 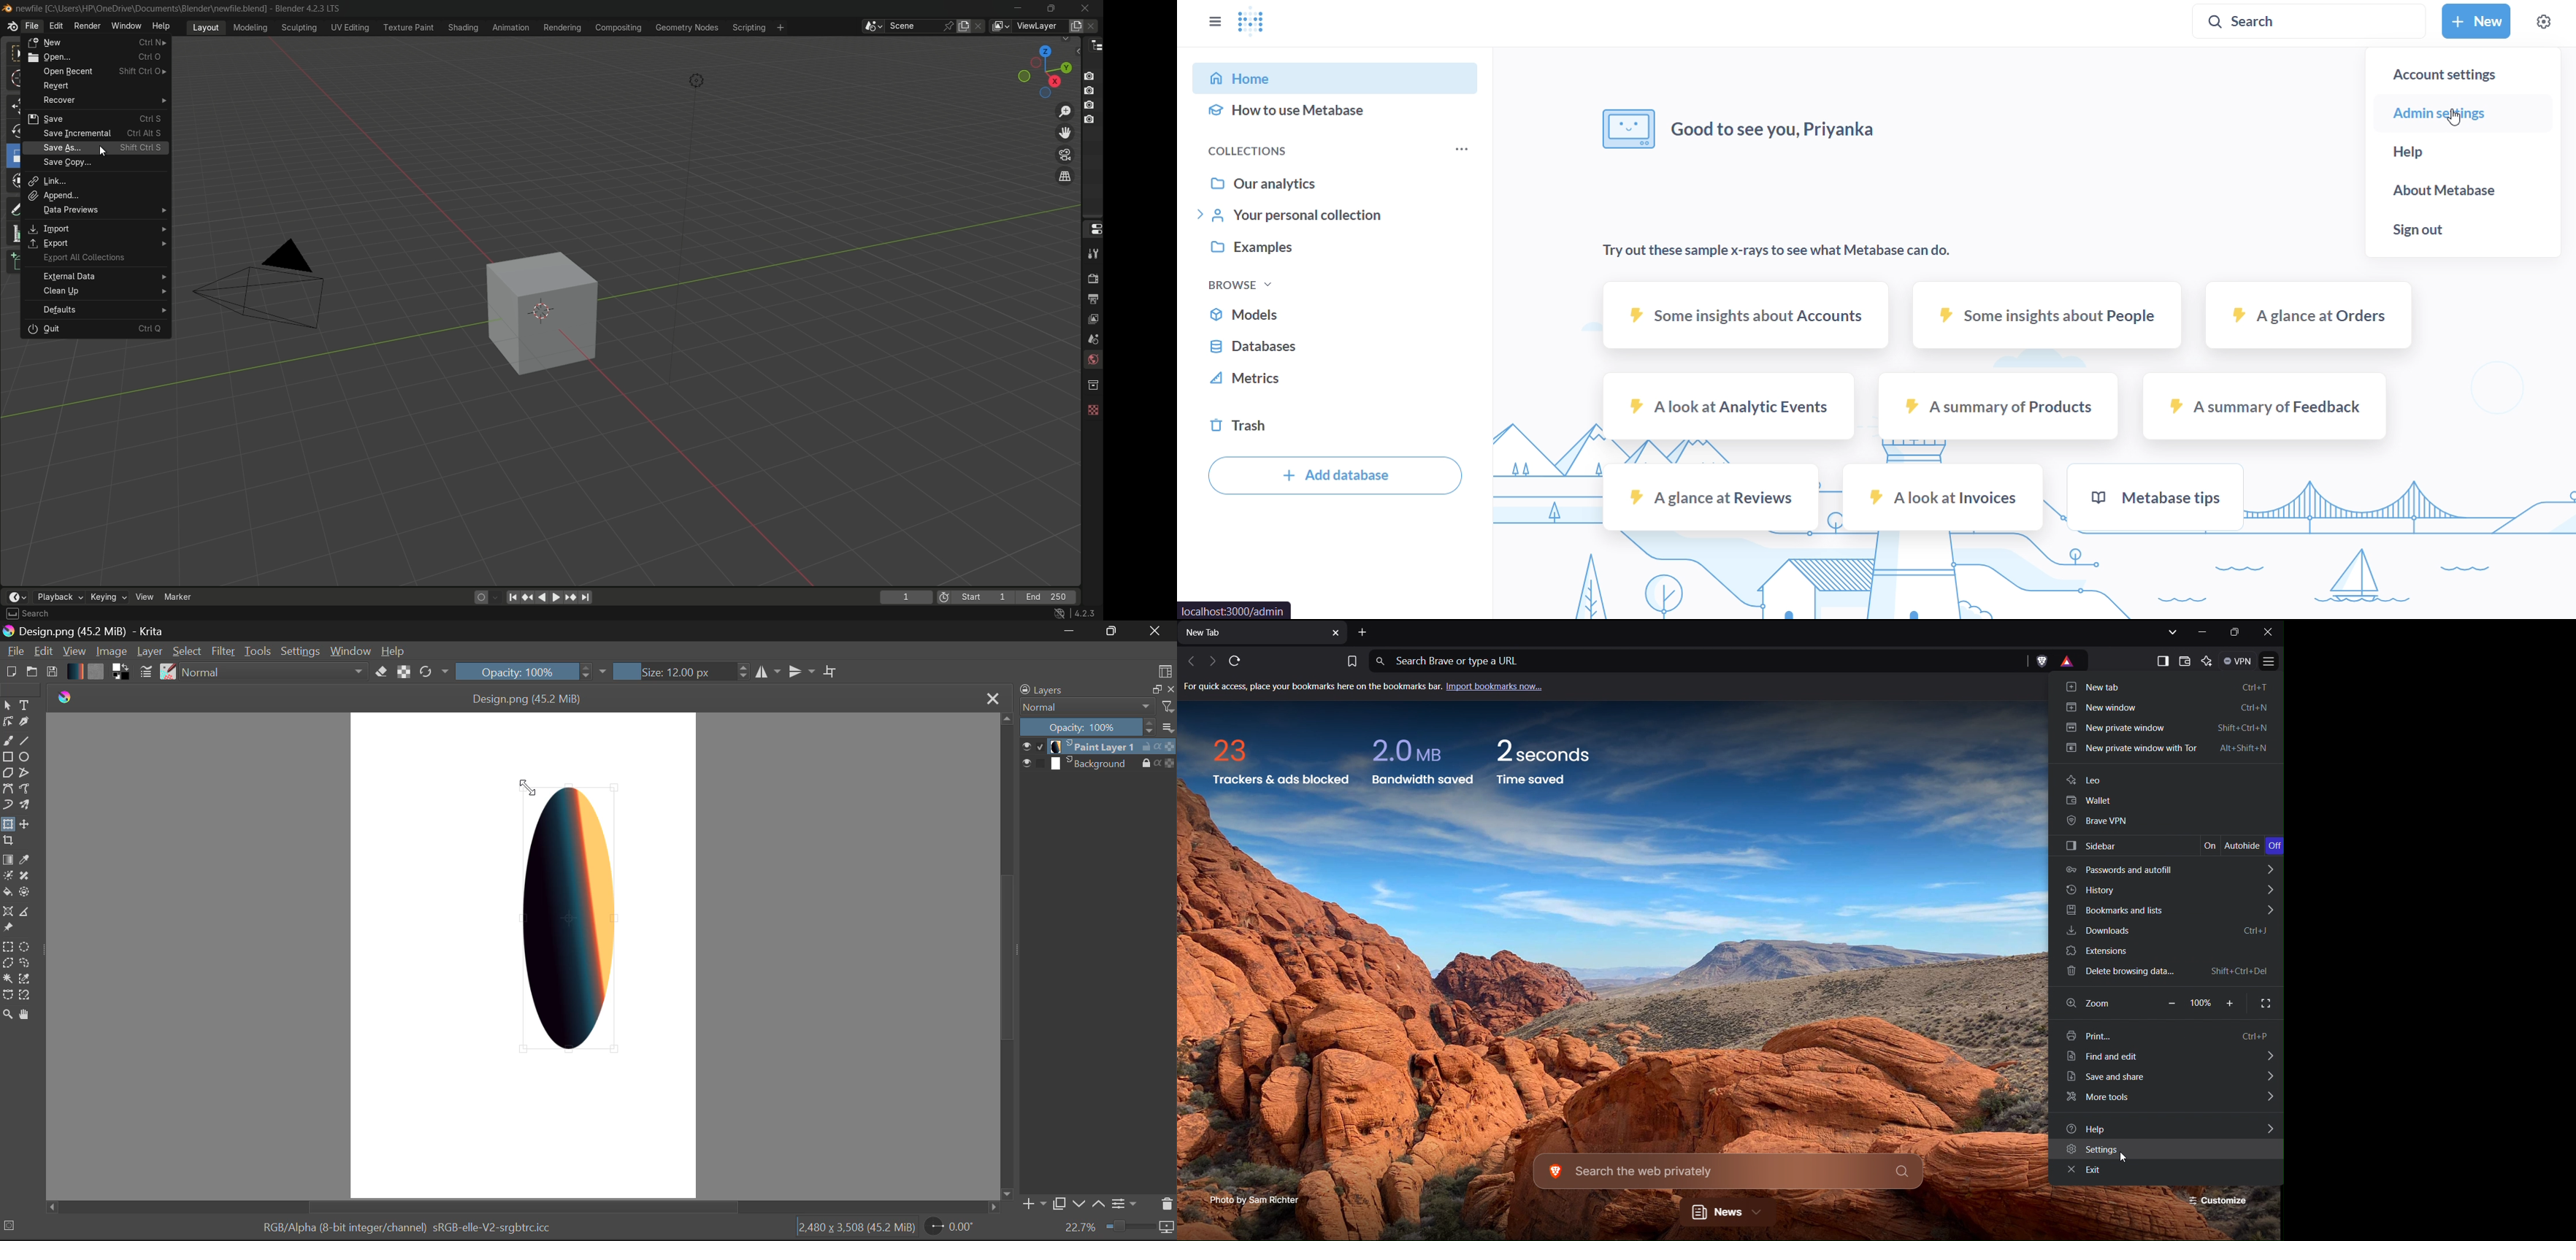 What do you see at coordinates (564, 28) in the screenshot?
I see `rendering menu` at bounding box center [564, 28].